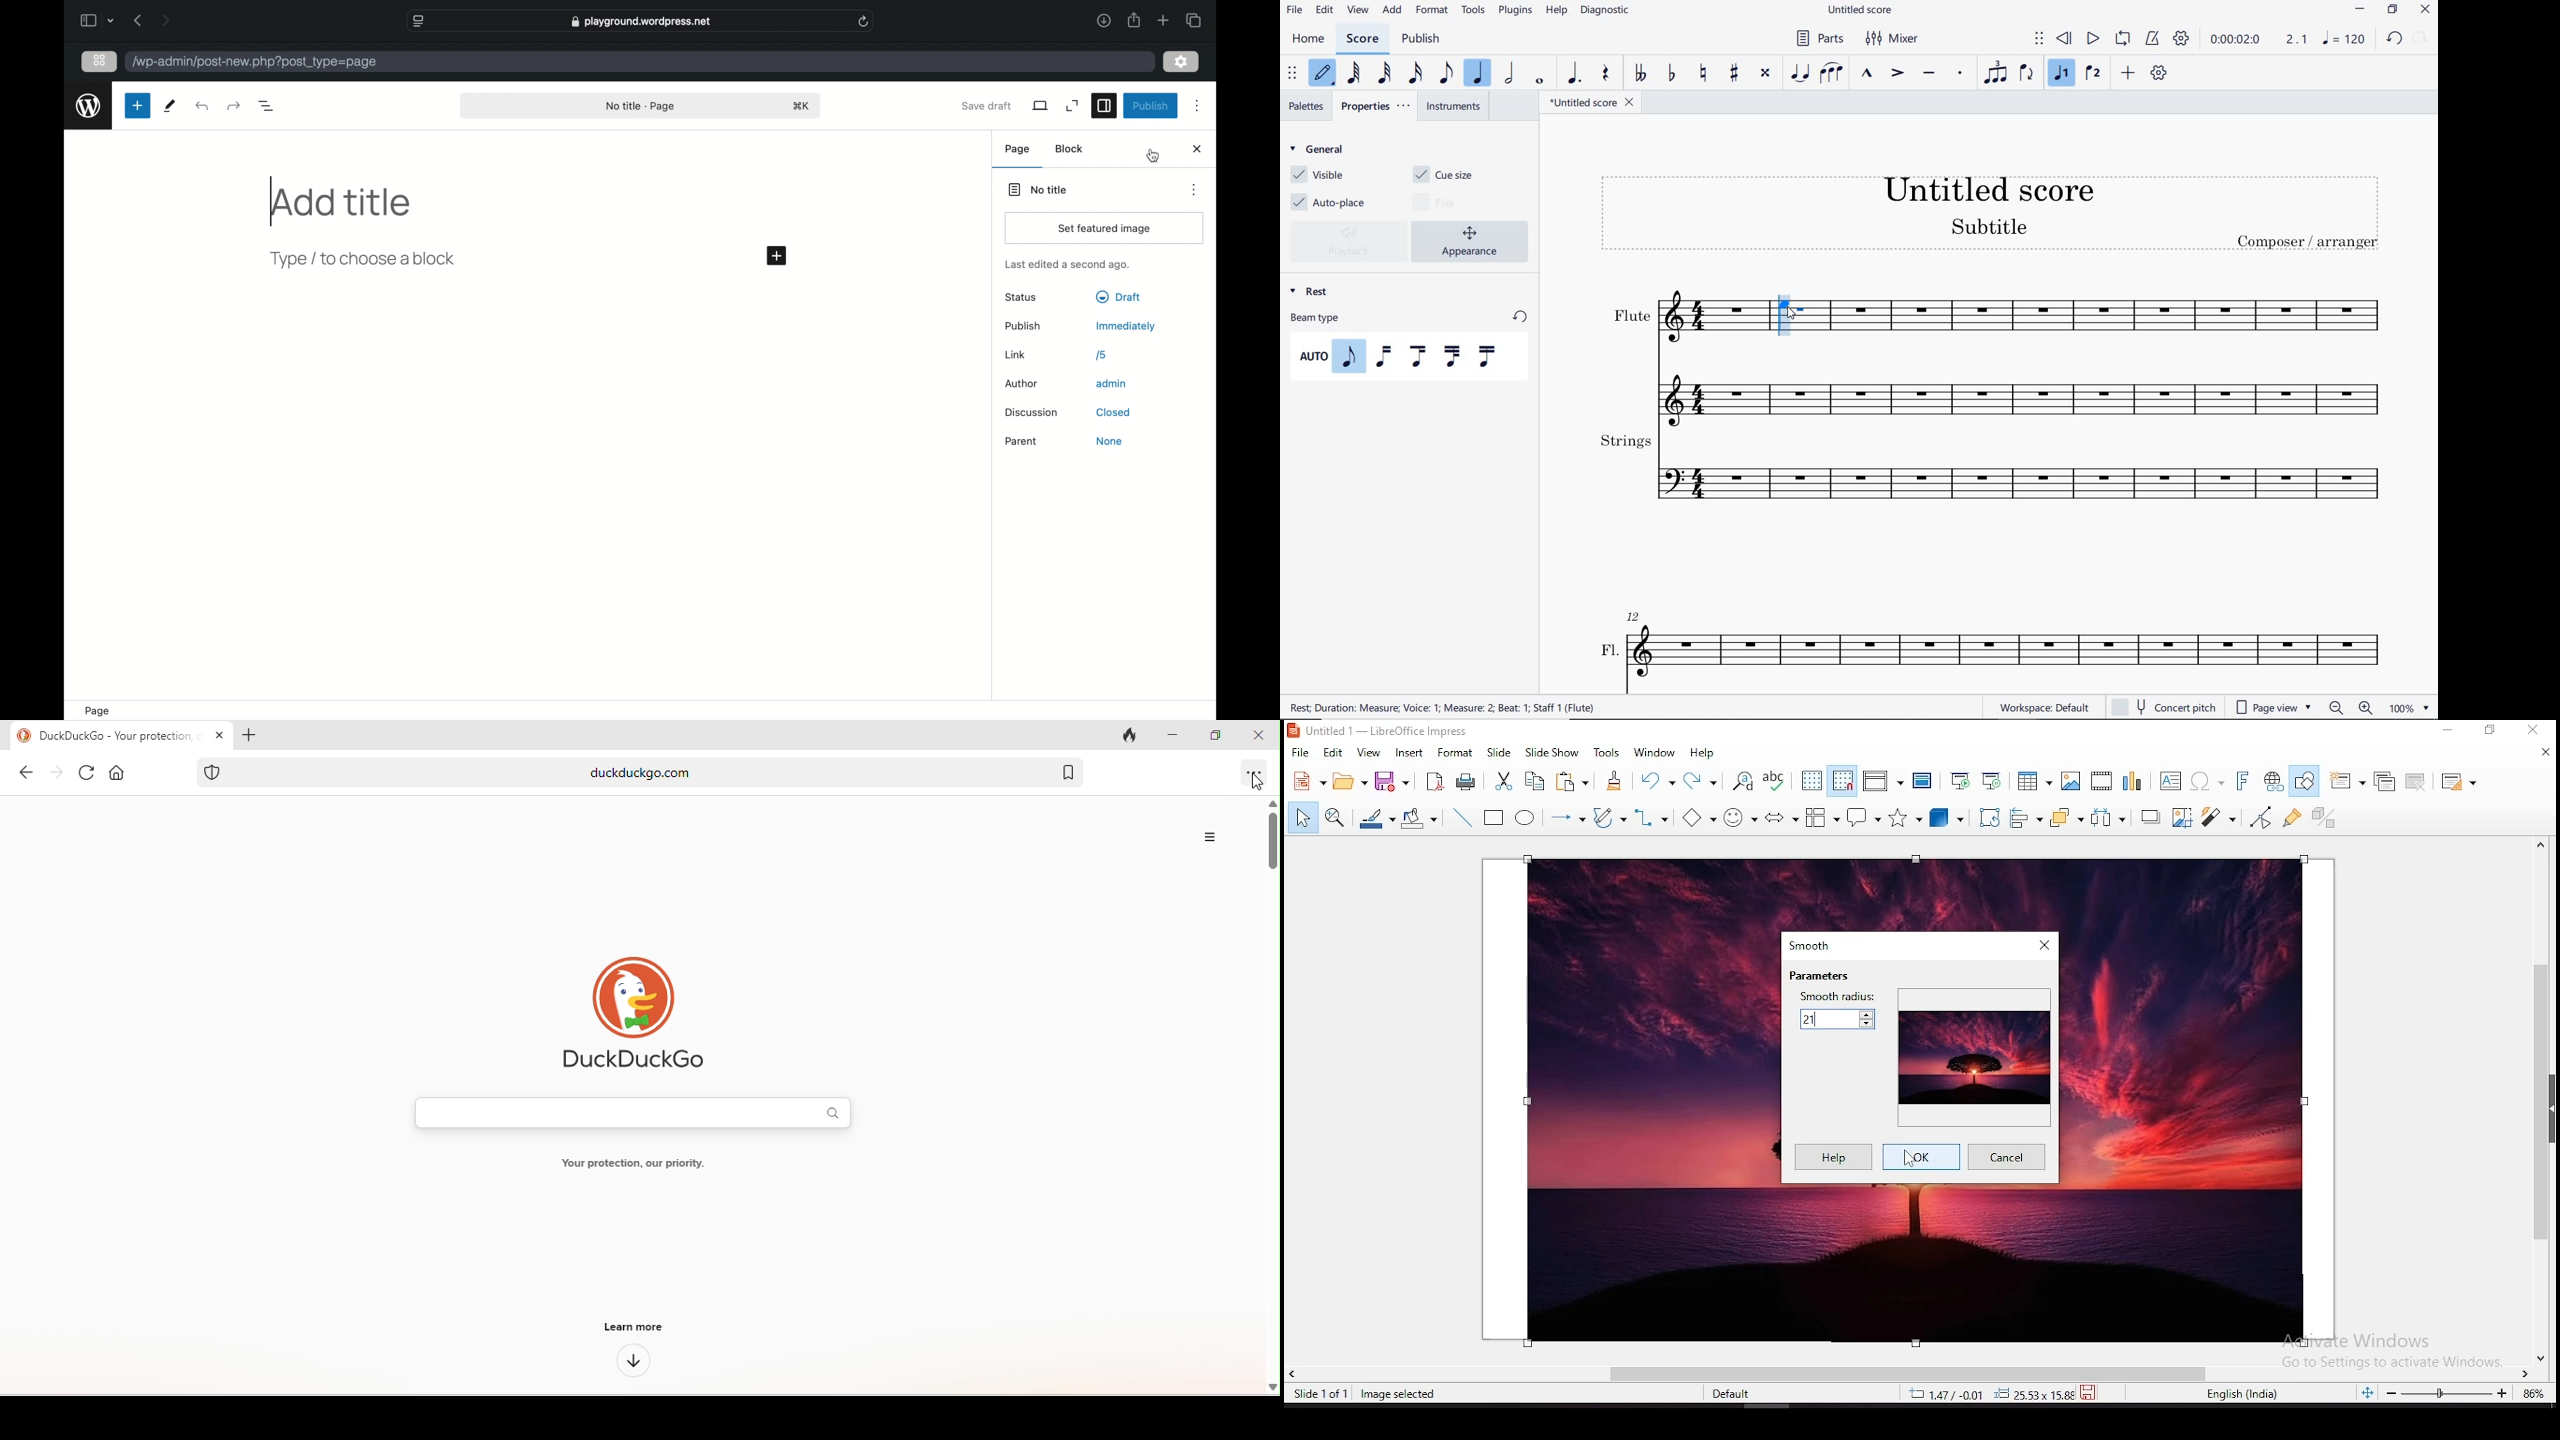  Describe the element at coordinates (1474, 240) in the screenshot. I see `APPEARANCE` at that location.